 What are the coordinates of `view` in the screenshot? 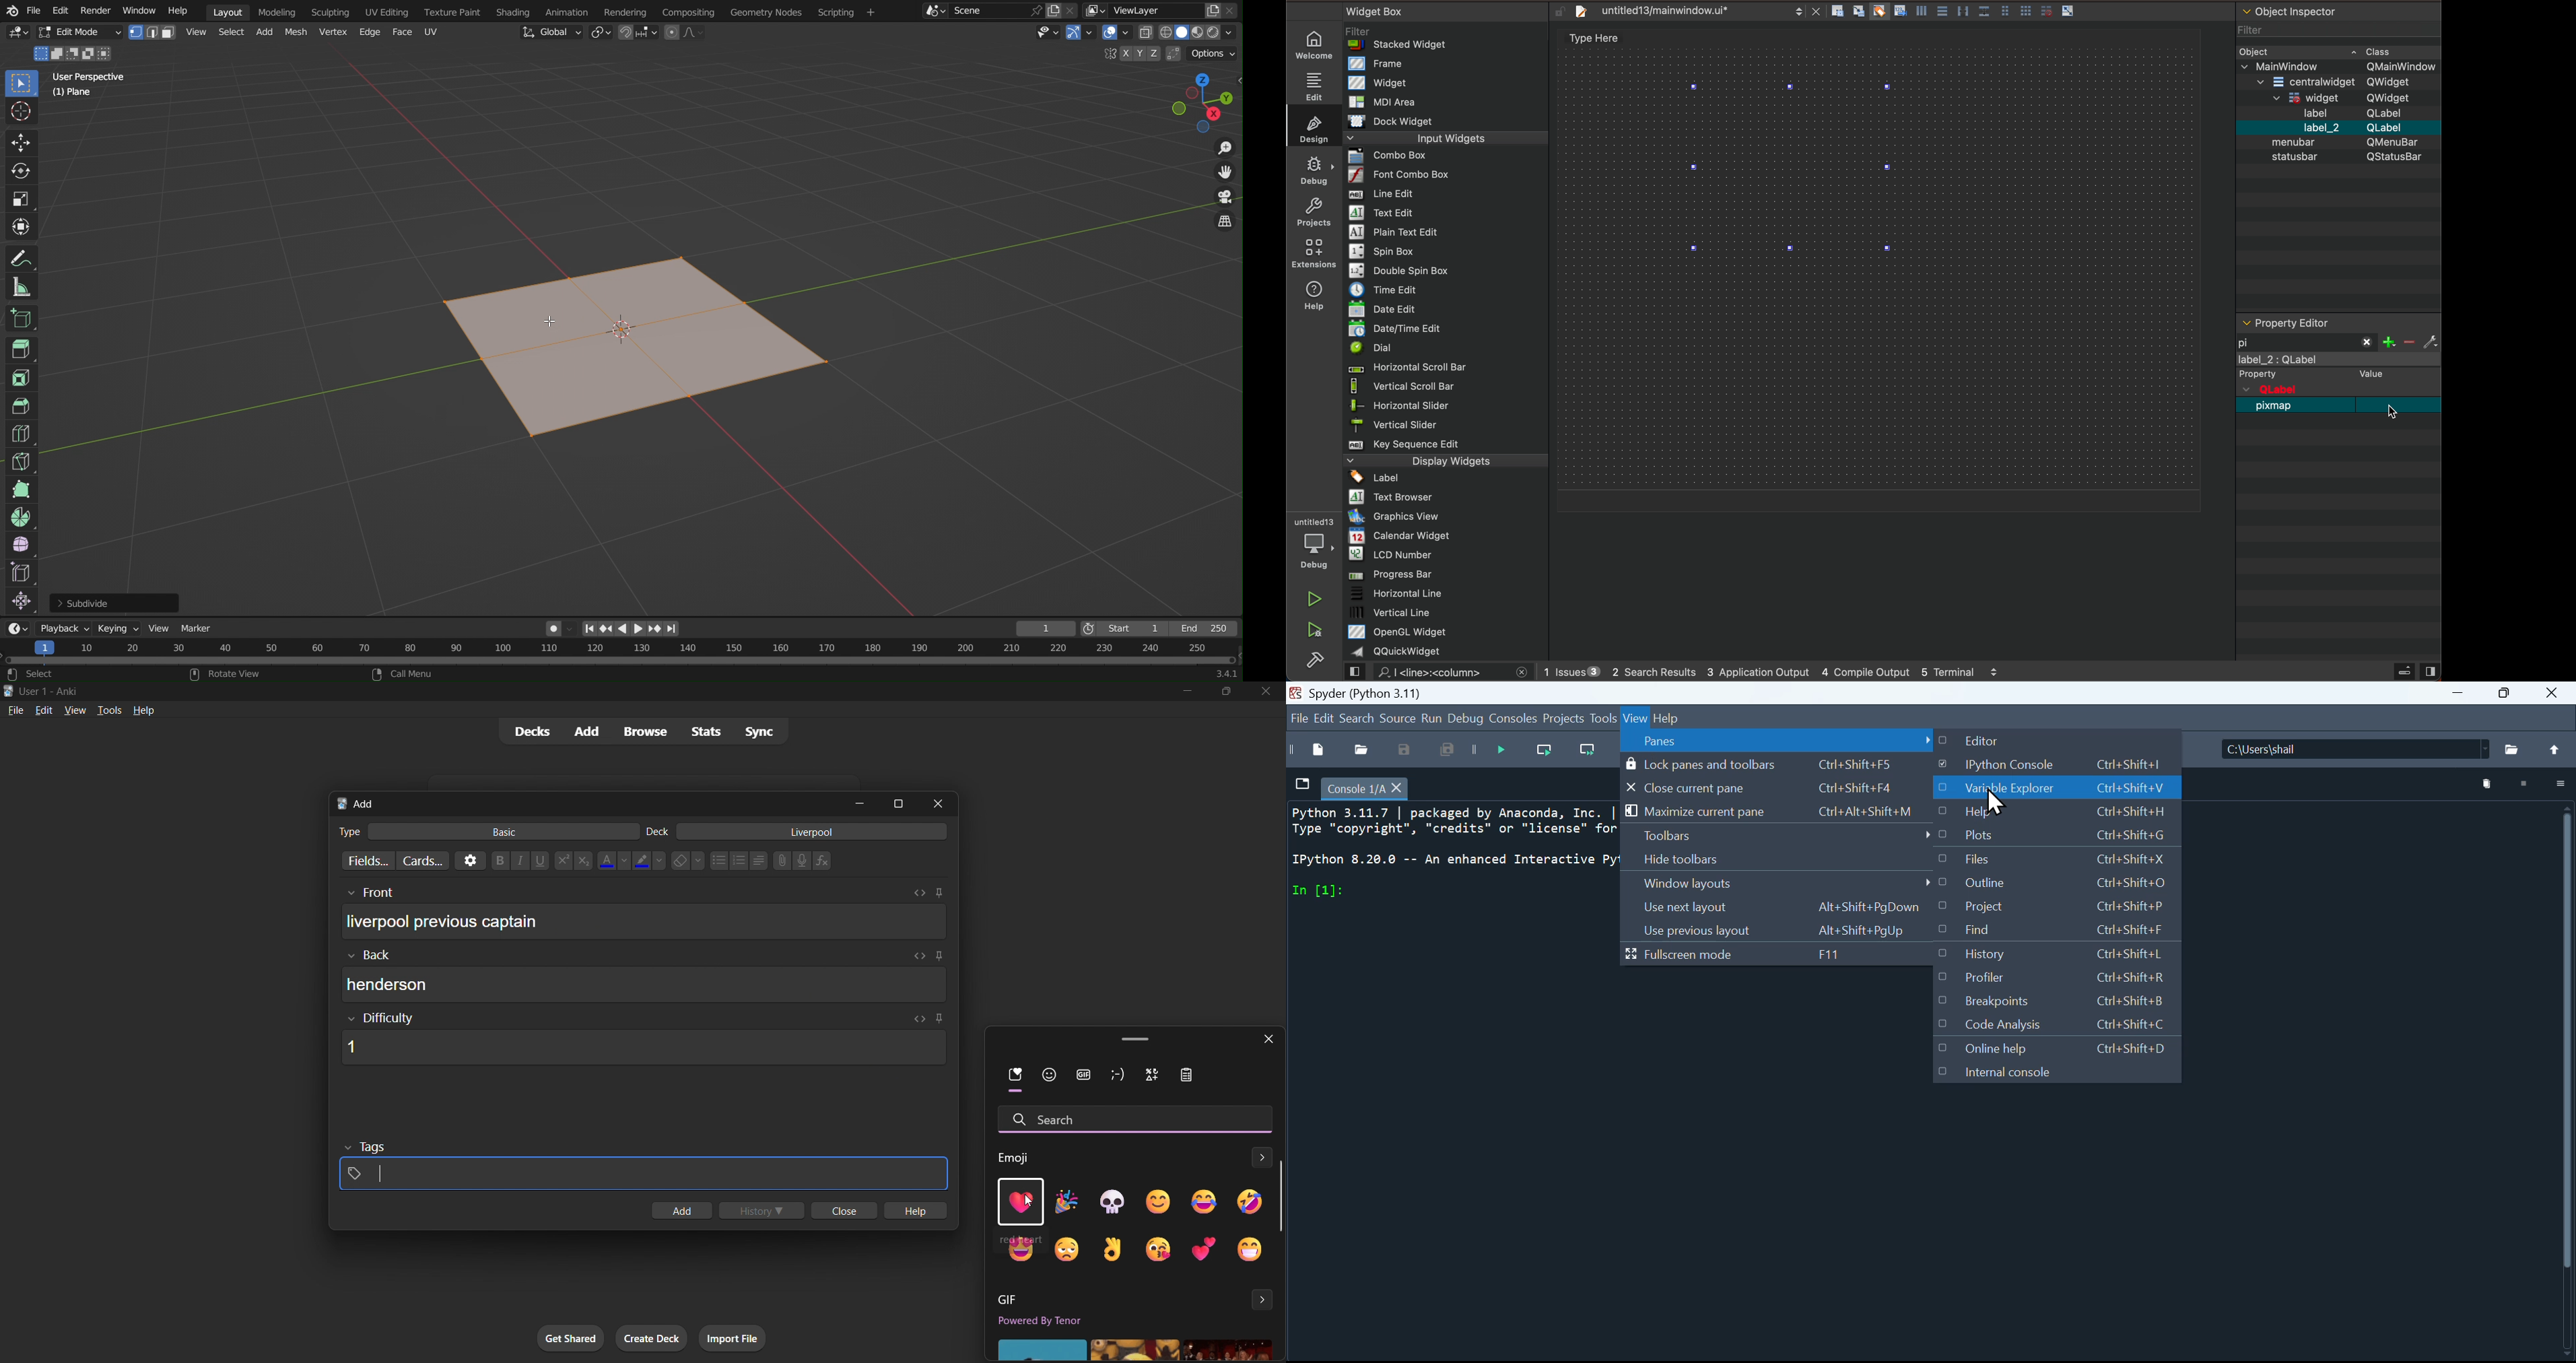 It's located at (1635, 716).